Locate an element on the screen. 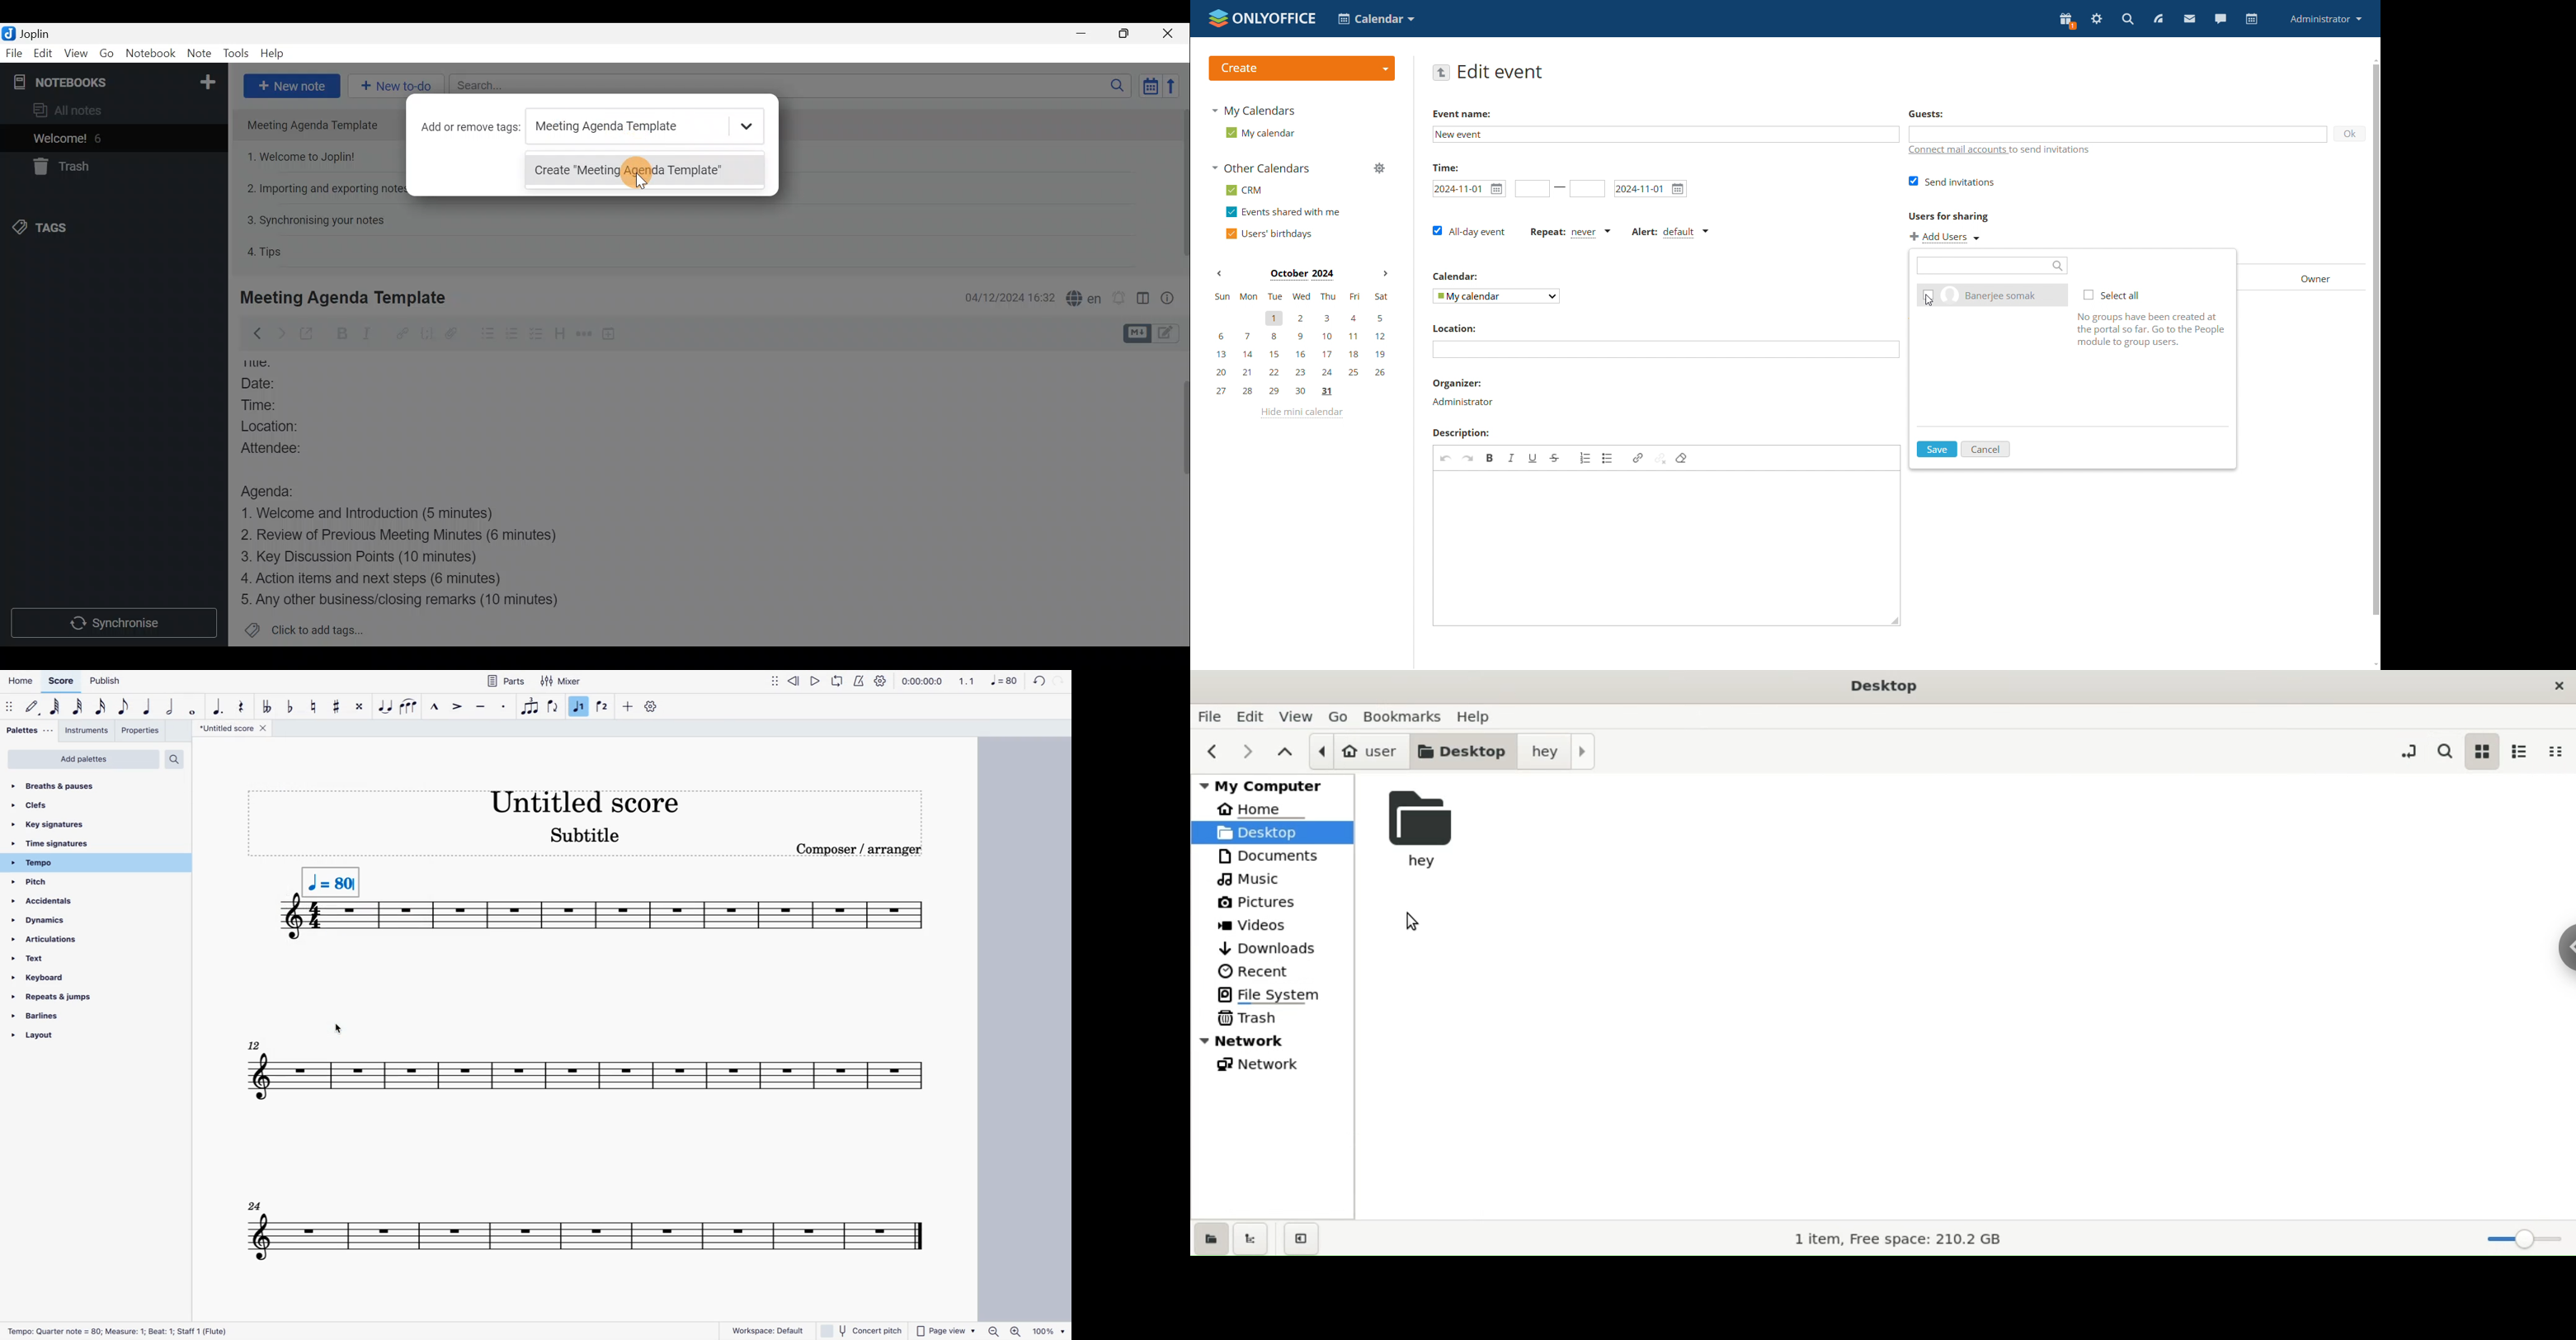 This screenshot has width=2576, height=1344. present is located at coordinates (2067, 20).